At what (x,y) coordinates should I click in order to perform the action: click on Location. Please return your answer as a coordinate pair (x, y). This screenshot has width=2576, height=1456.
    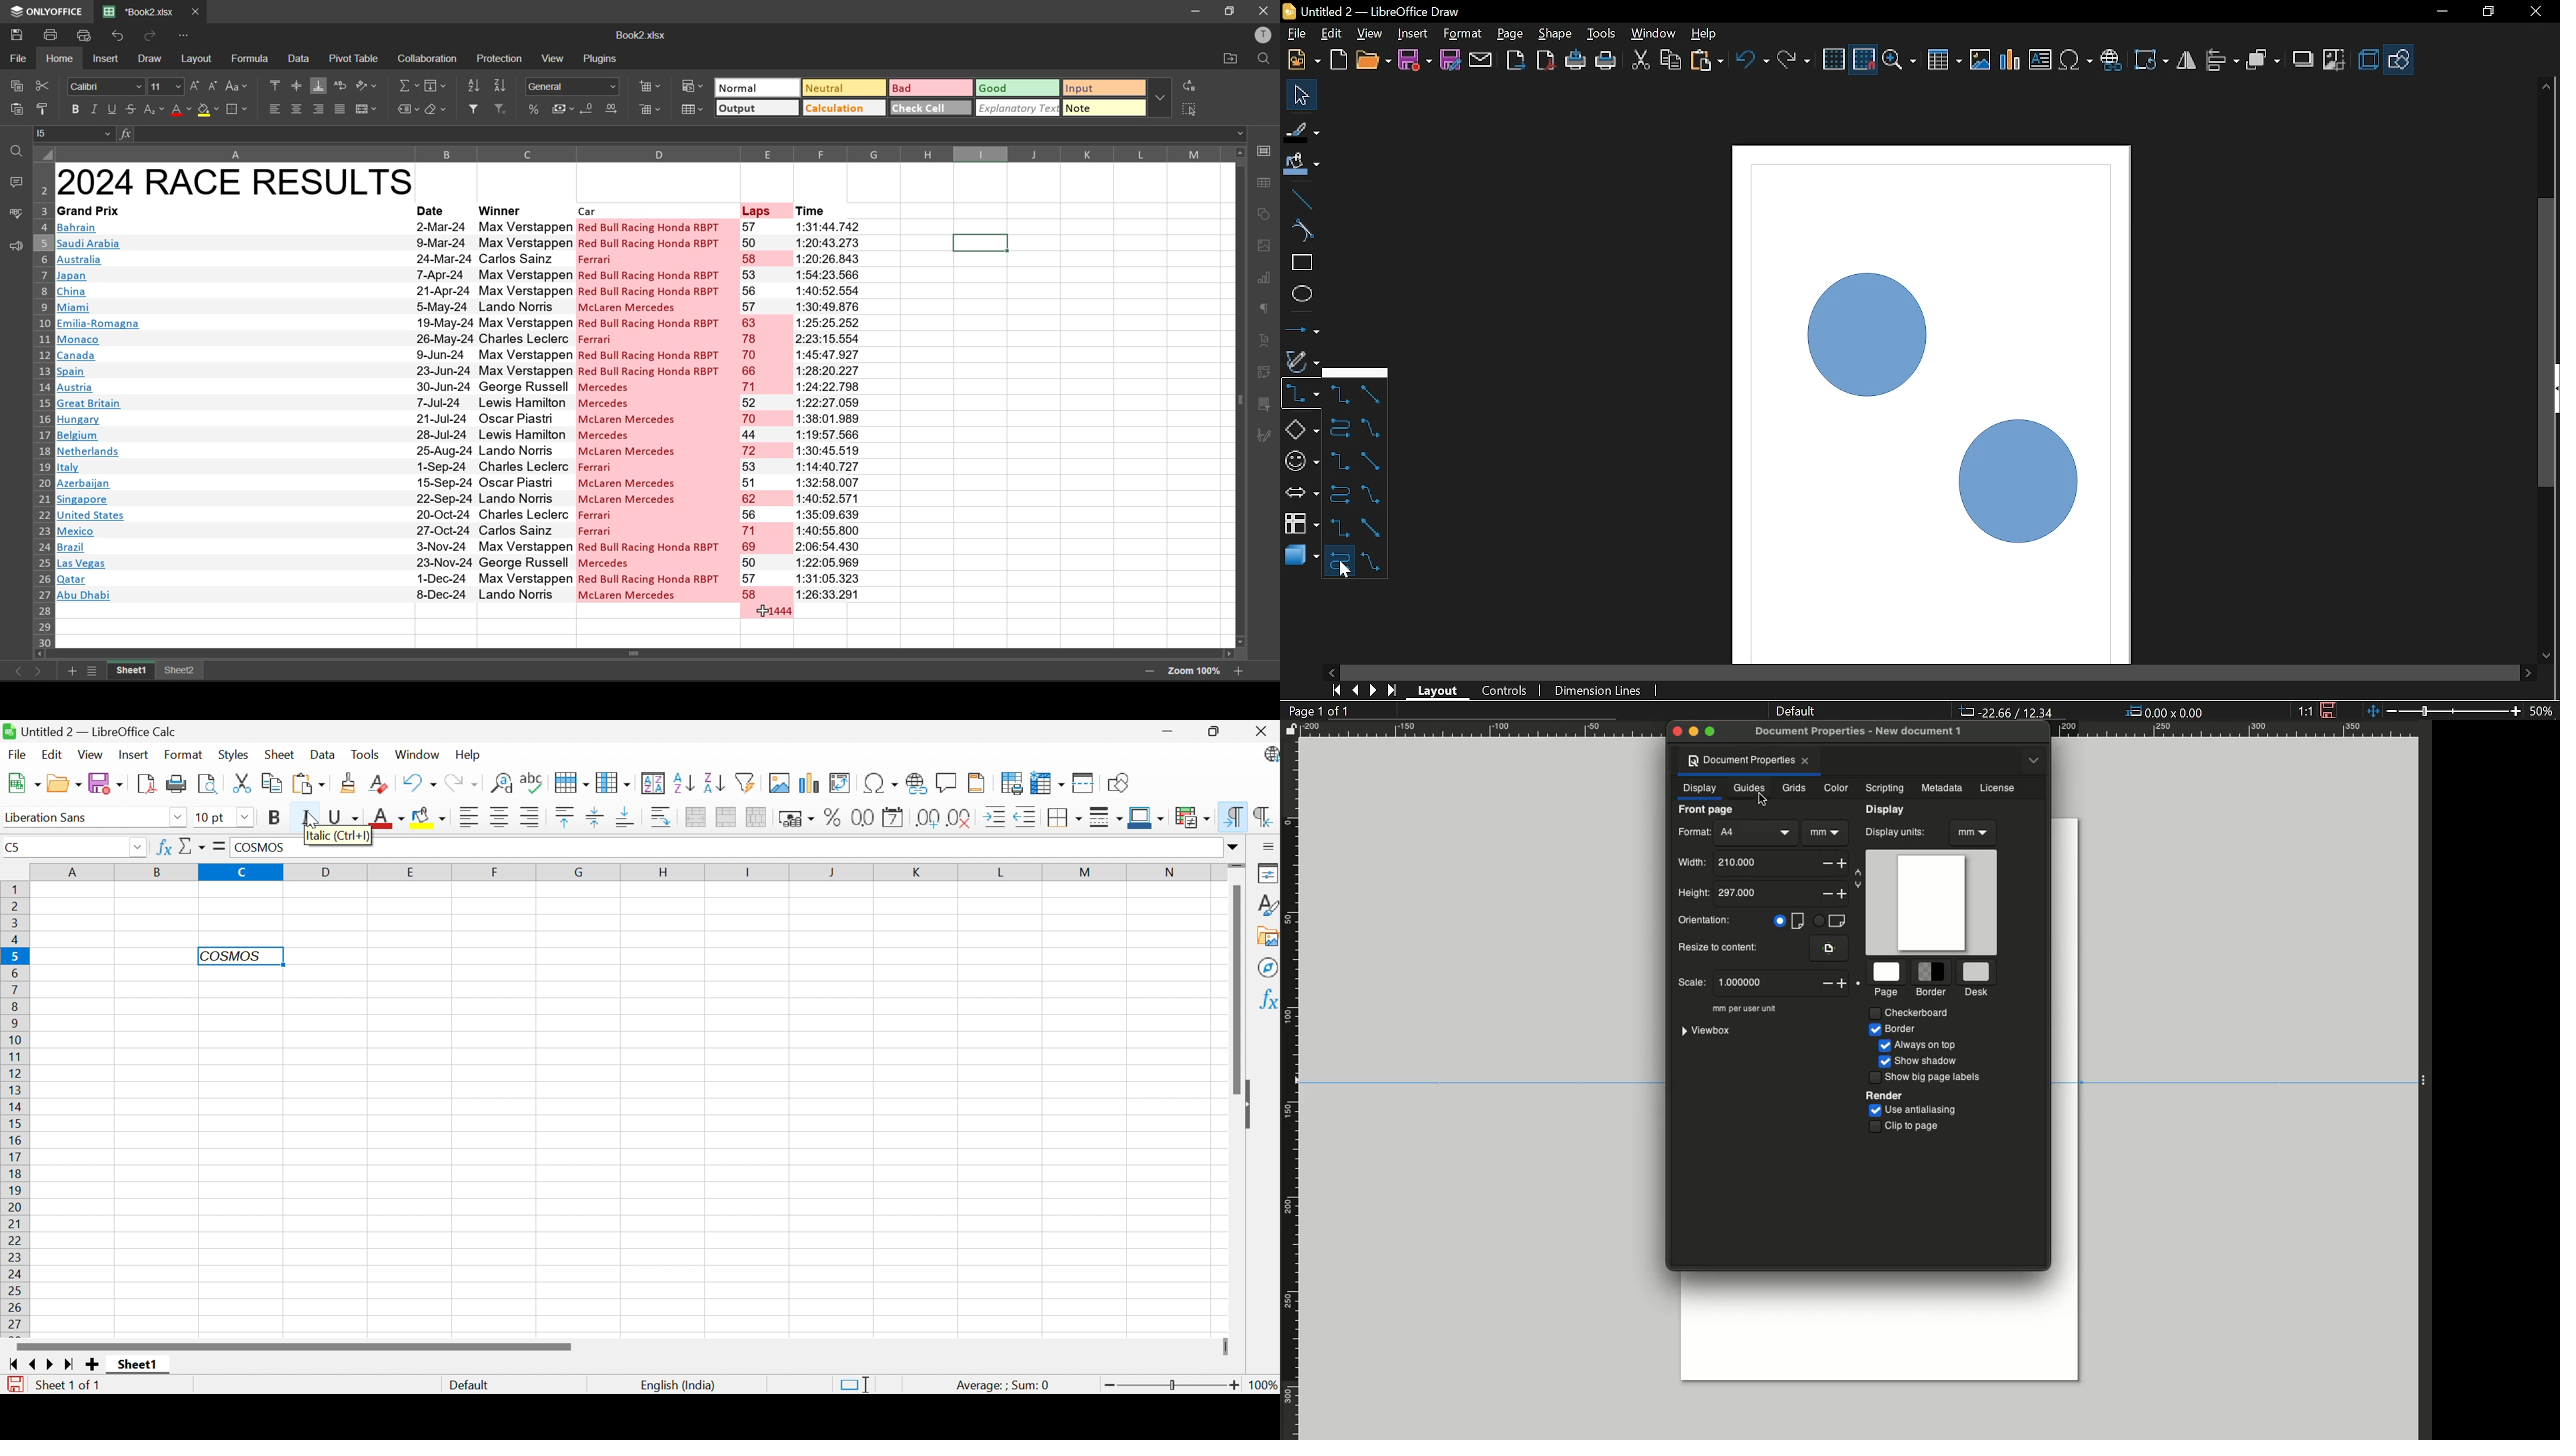
    Looking at the image, I should click on (2168, 711).